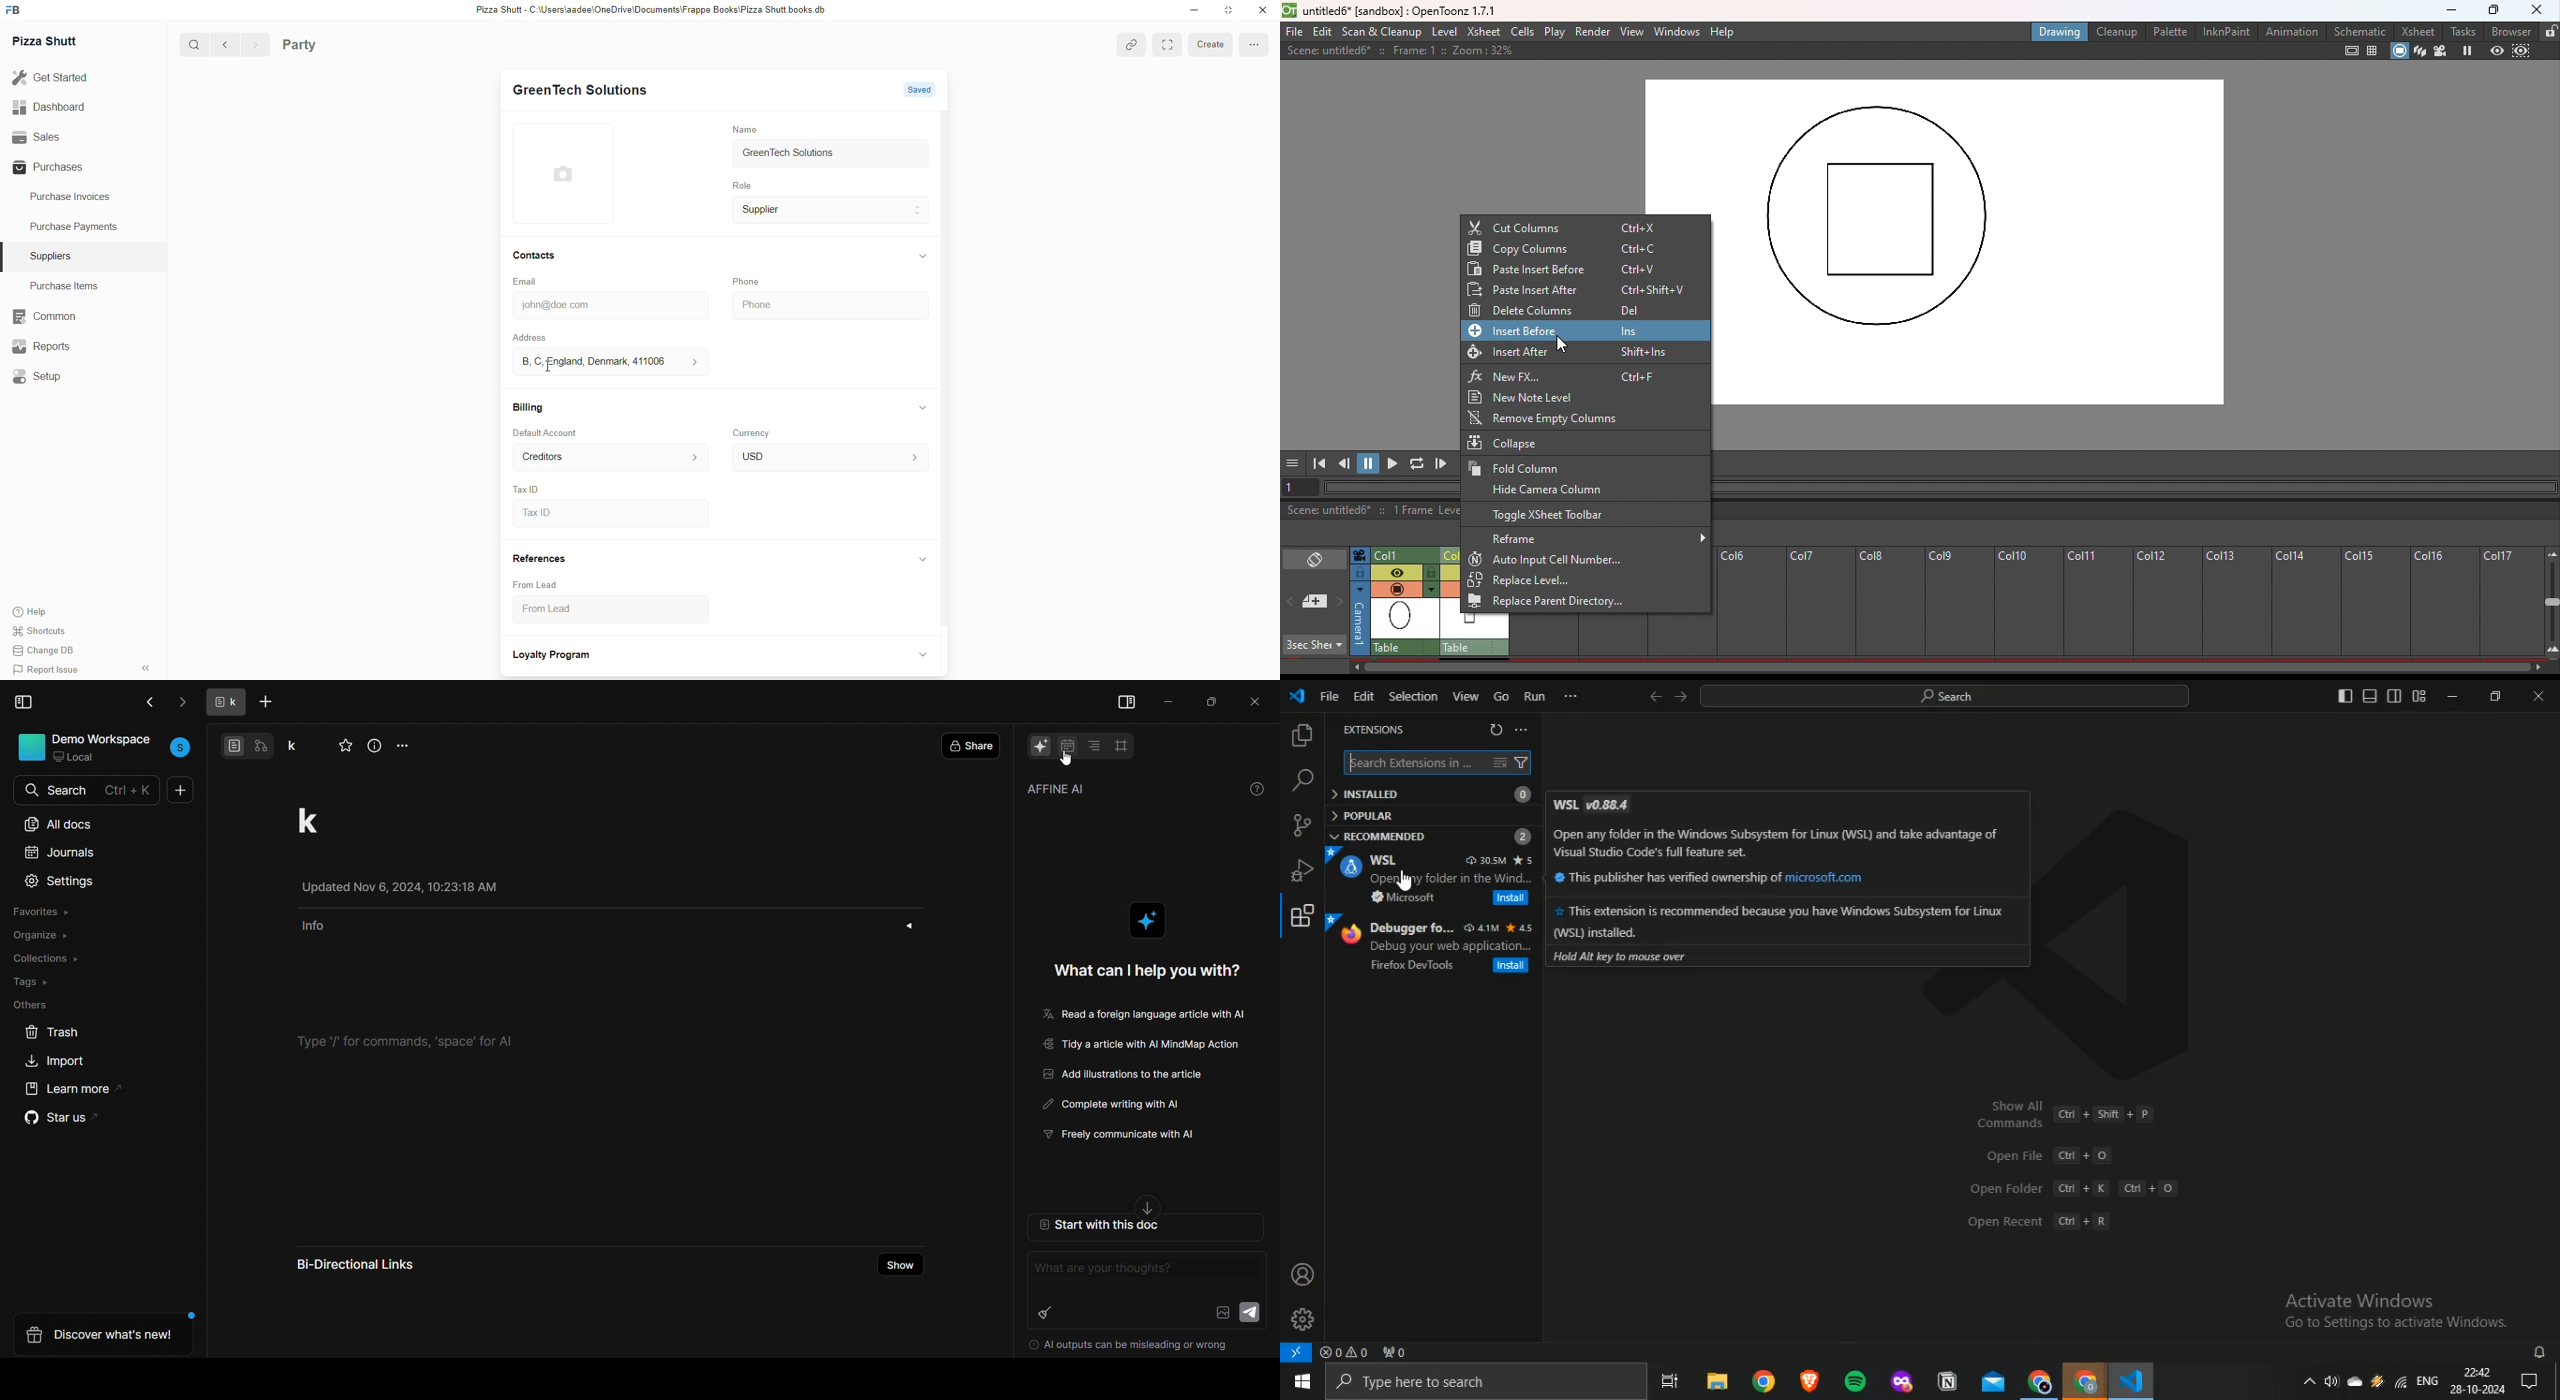 The image size is (2576, 1400). What do you see at coordinates (48, 671) in the screenshot?
I see `J Report Issue` at bounding box center [48, 671].